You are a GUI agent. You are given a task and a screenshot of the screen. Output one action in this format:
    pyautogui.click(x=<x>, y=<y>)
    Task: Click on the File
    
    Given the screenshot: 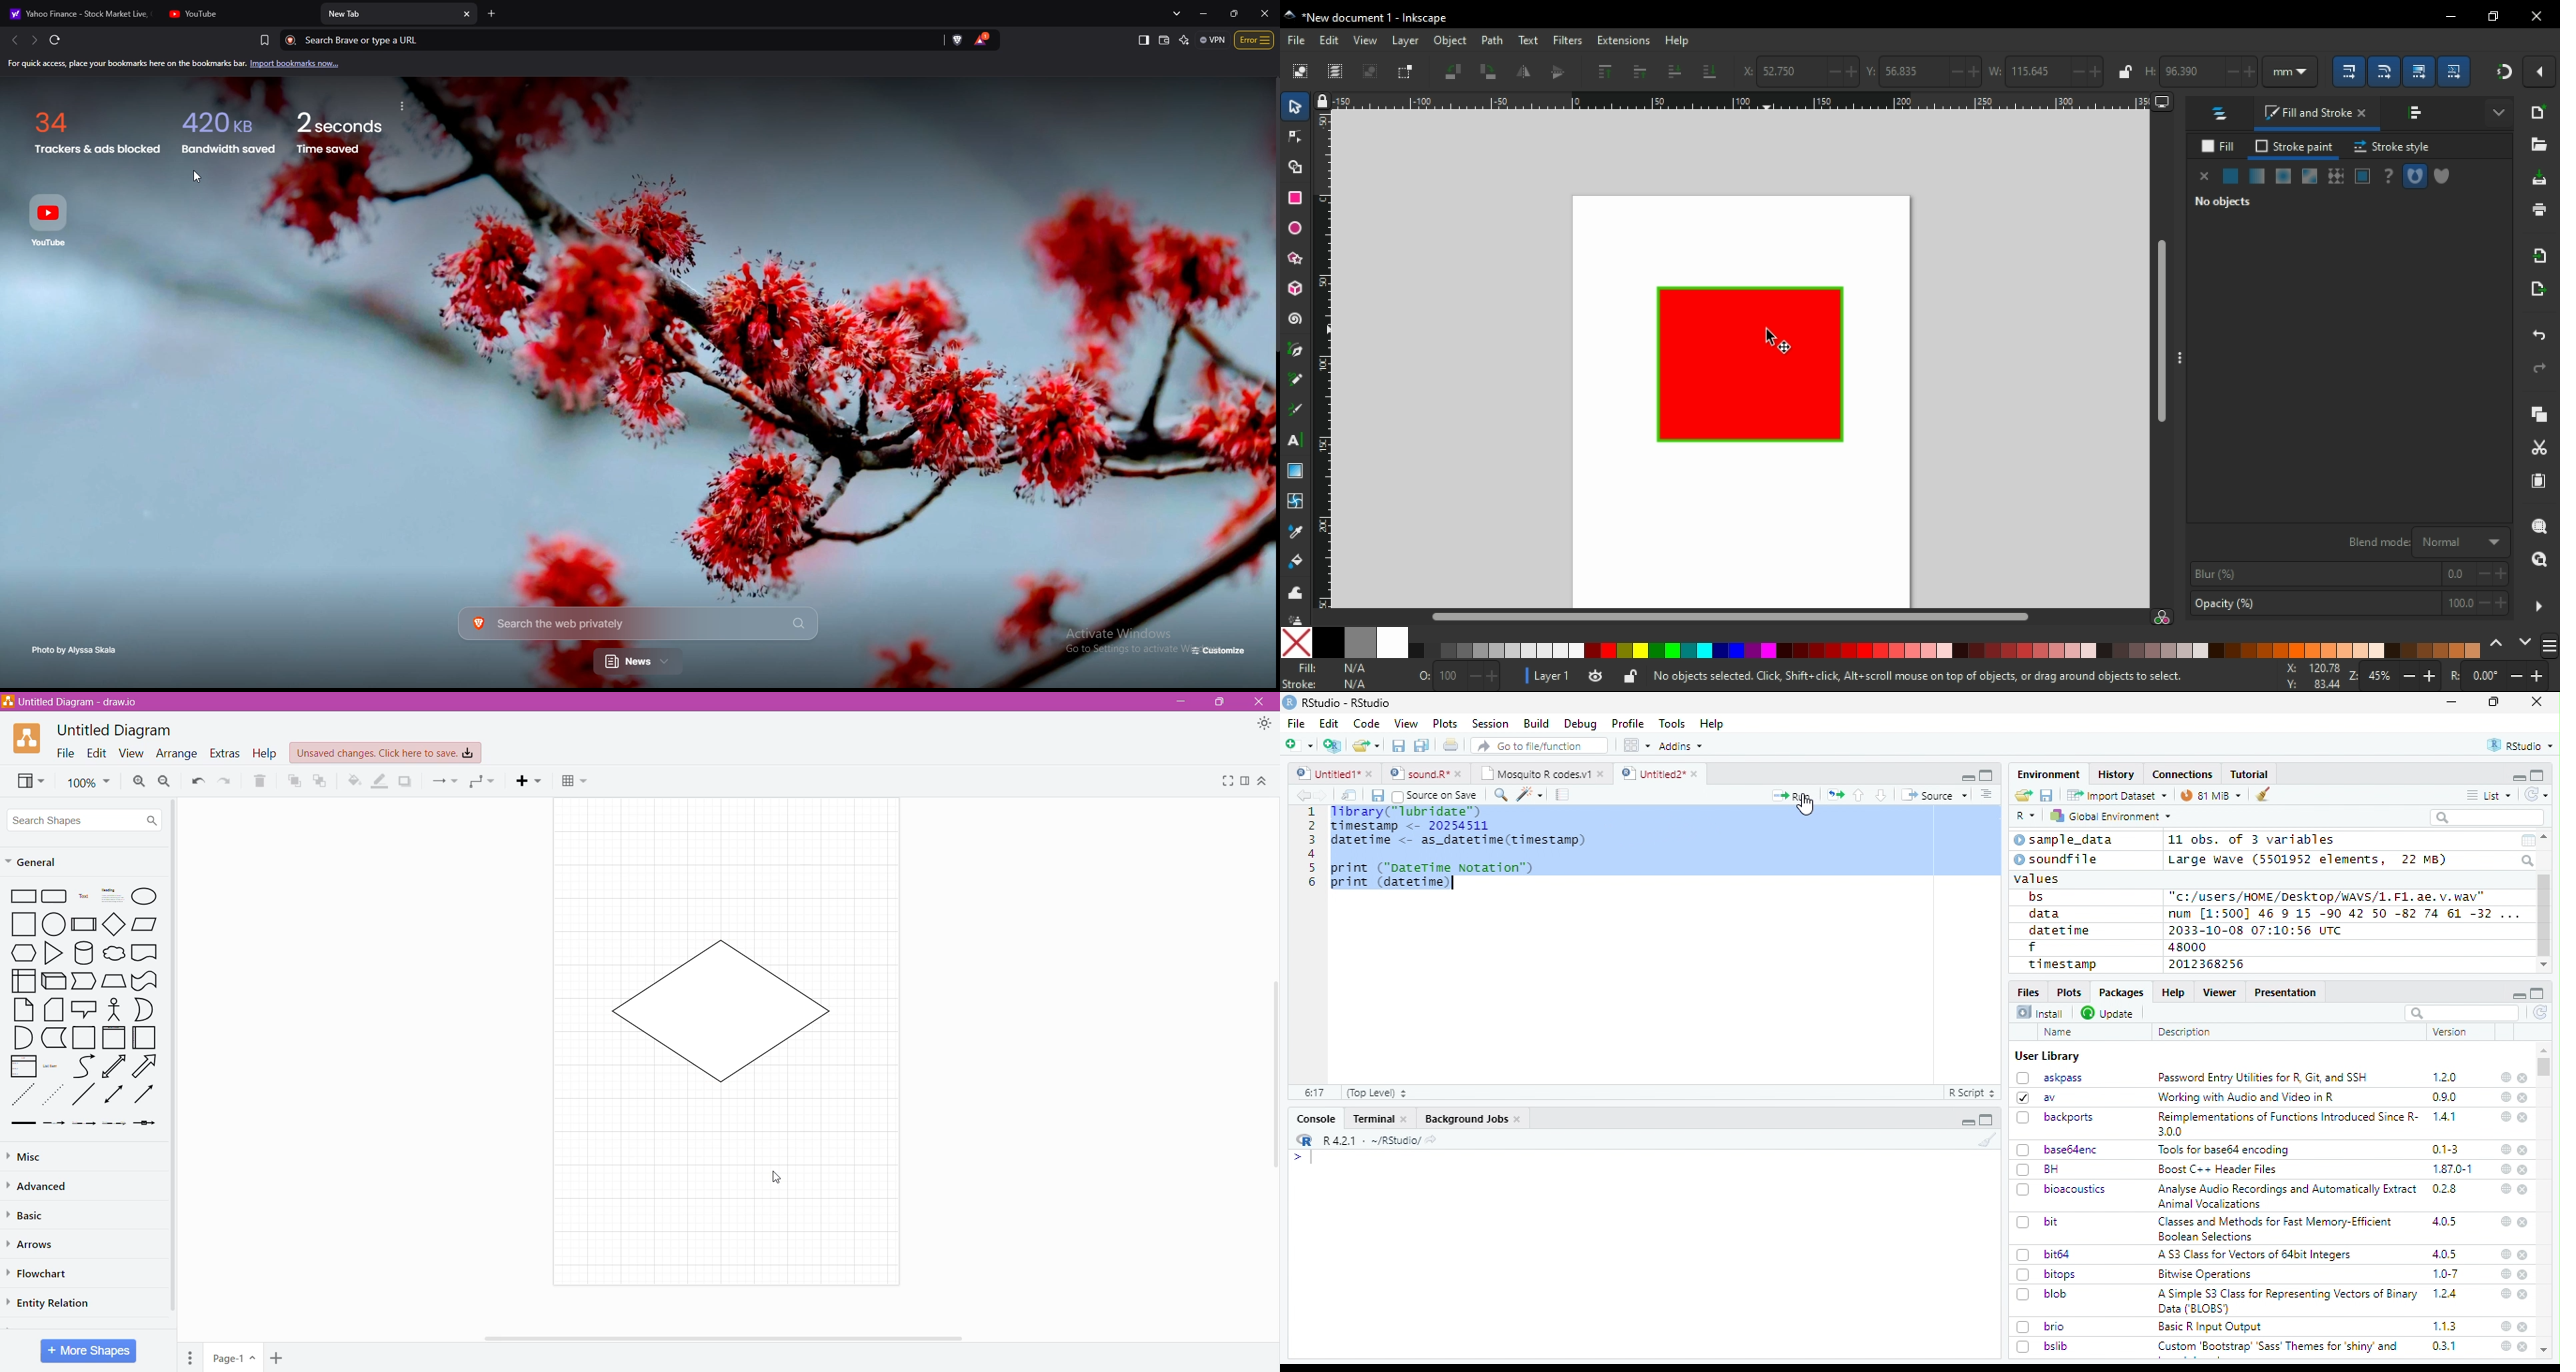 What is the action you would take?
    pyautogui.click(x=65, y=753)
    